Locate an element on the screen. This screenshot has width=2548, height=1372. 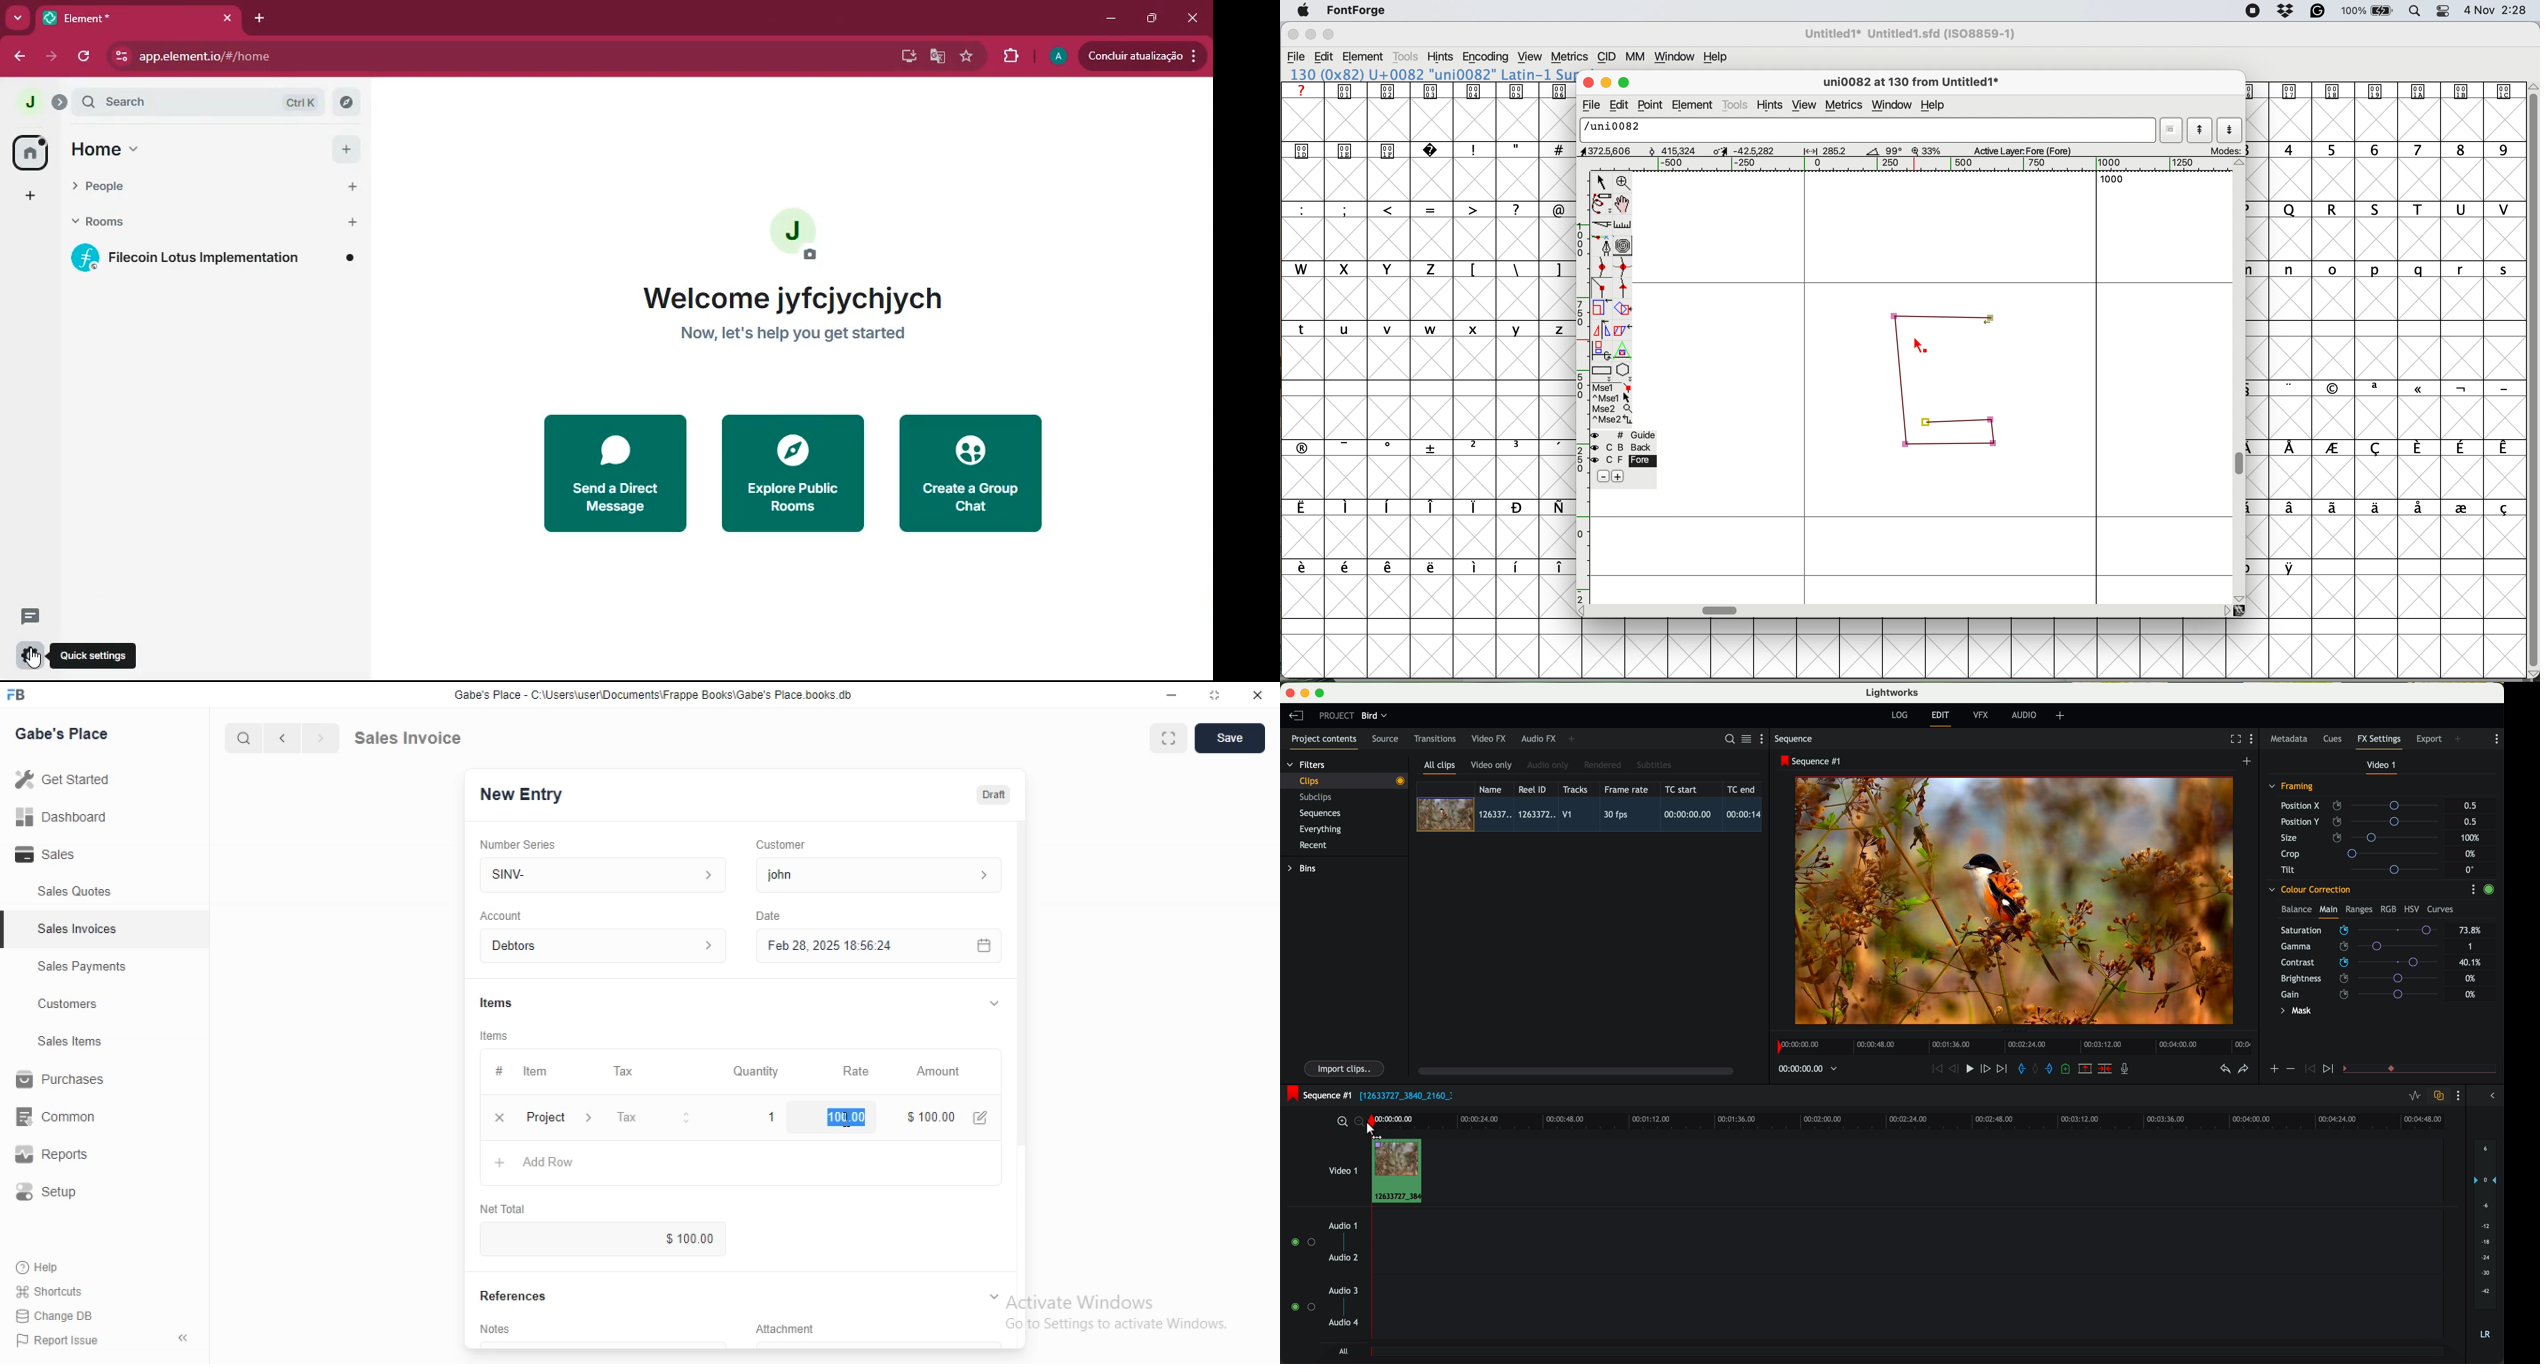
VFX is located at coordinates (1983, 715).